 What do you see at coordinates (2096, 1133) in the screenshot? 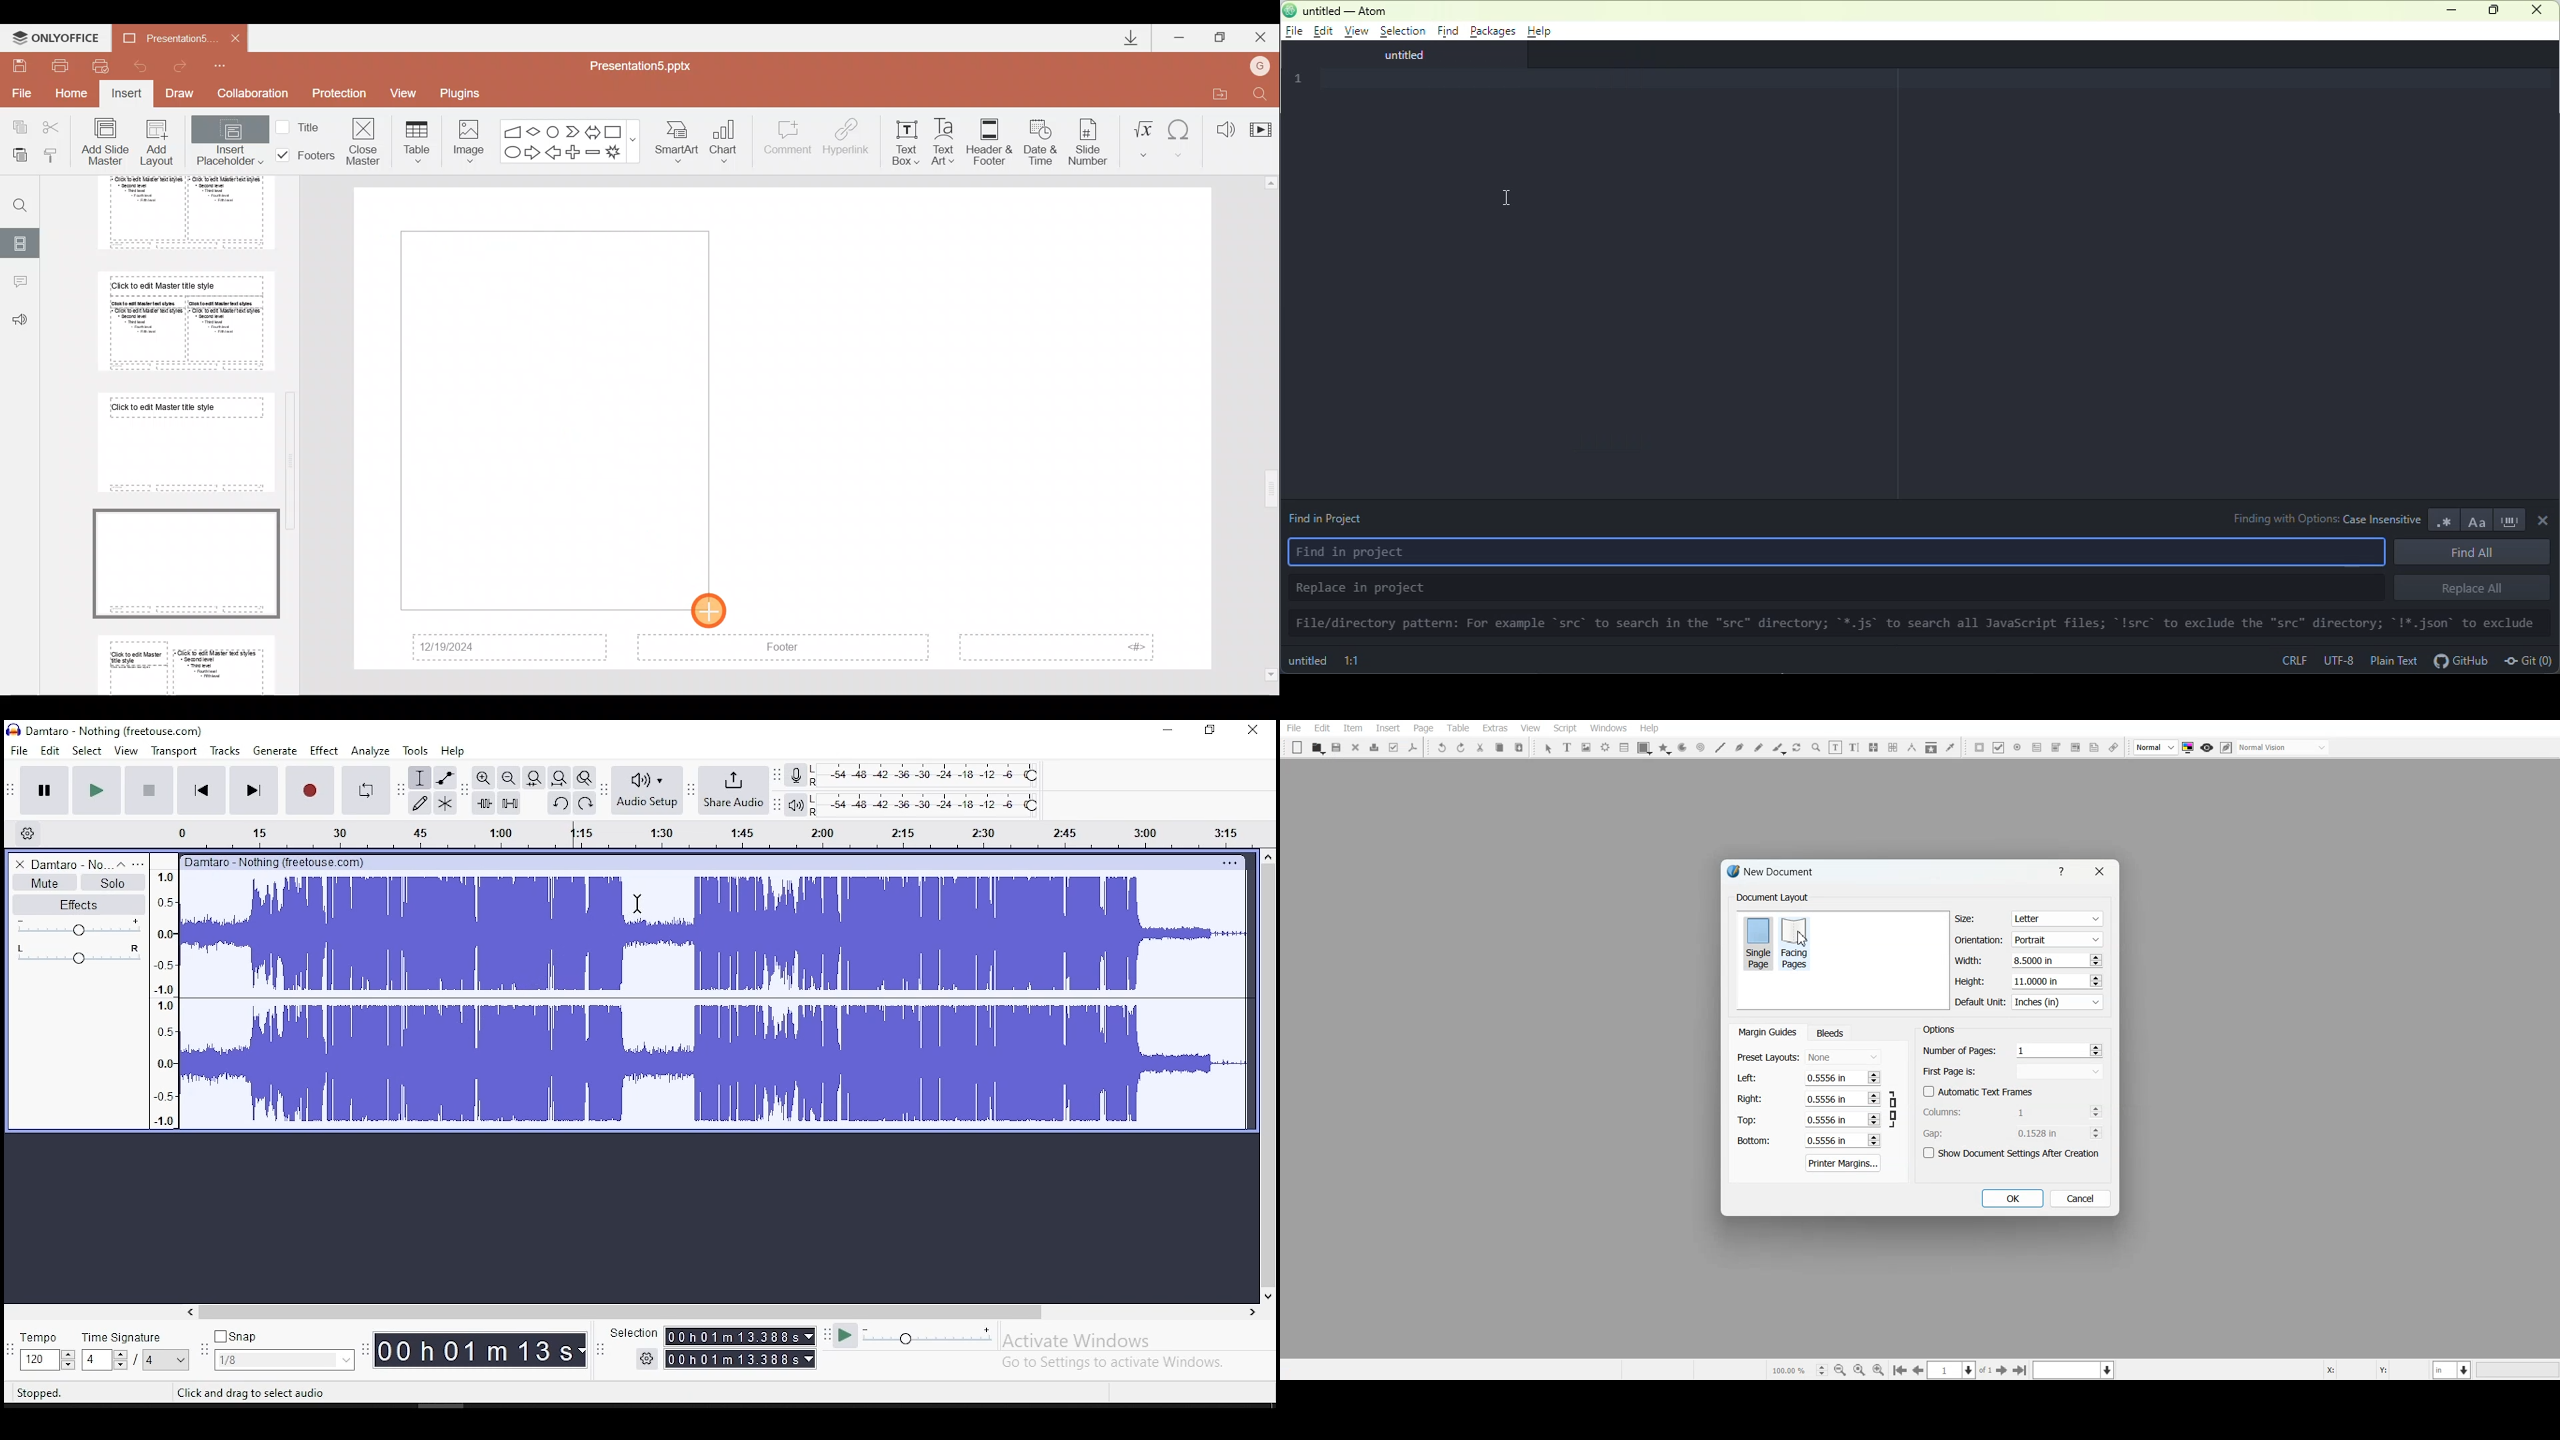
I see `Increase and decrease No. ` at bounding box center [2096, 1133].